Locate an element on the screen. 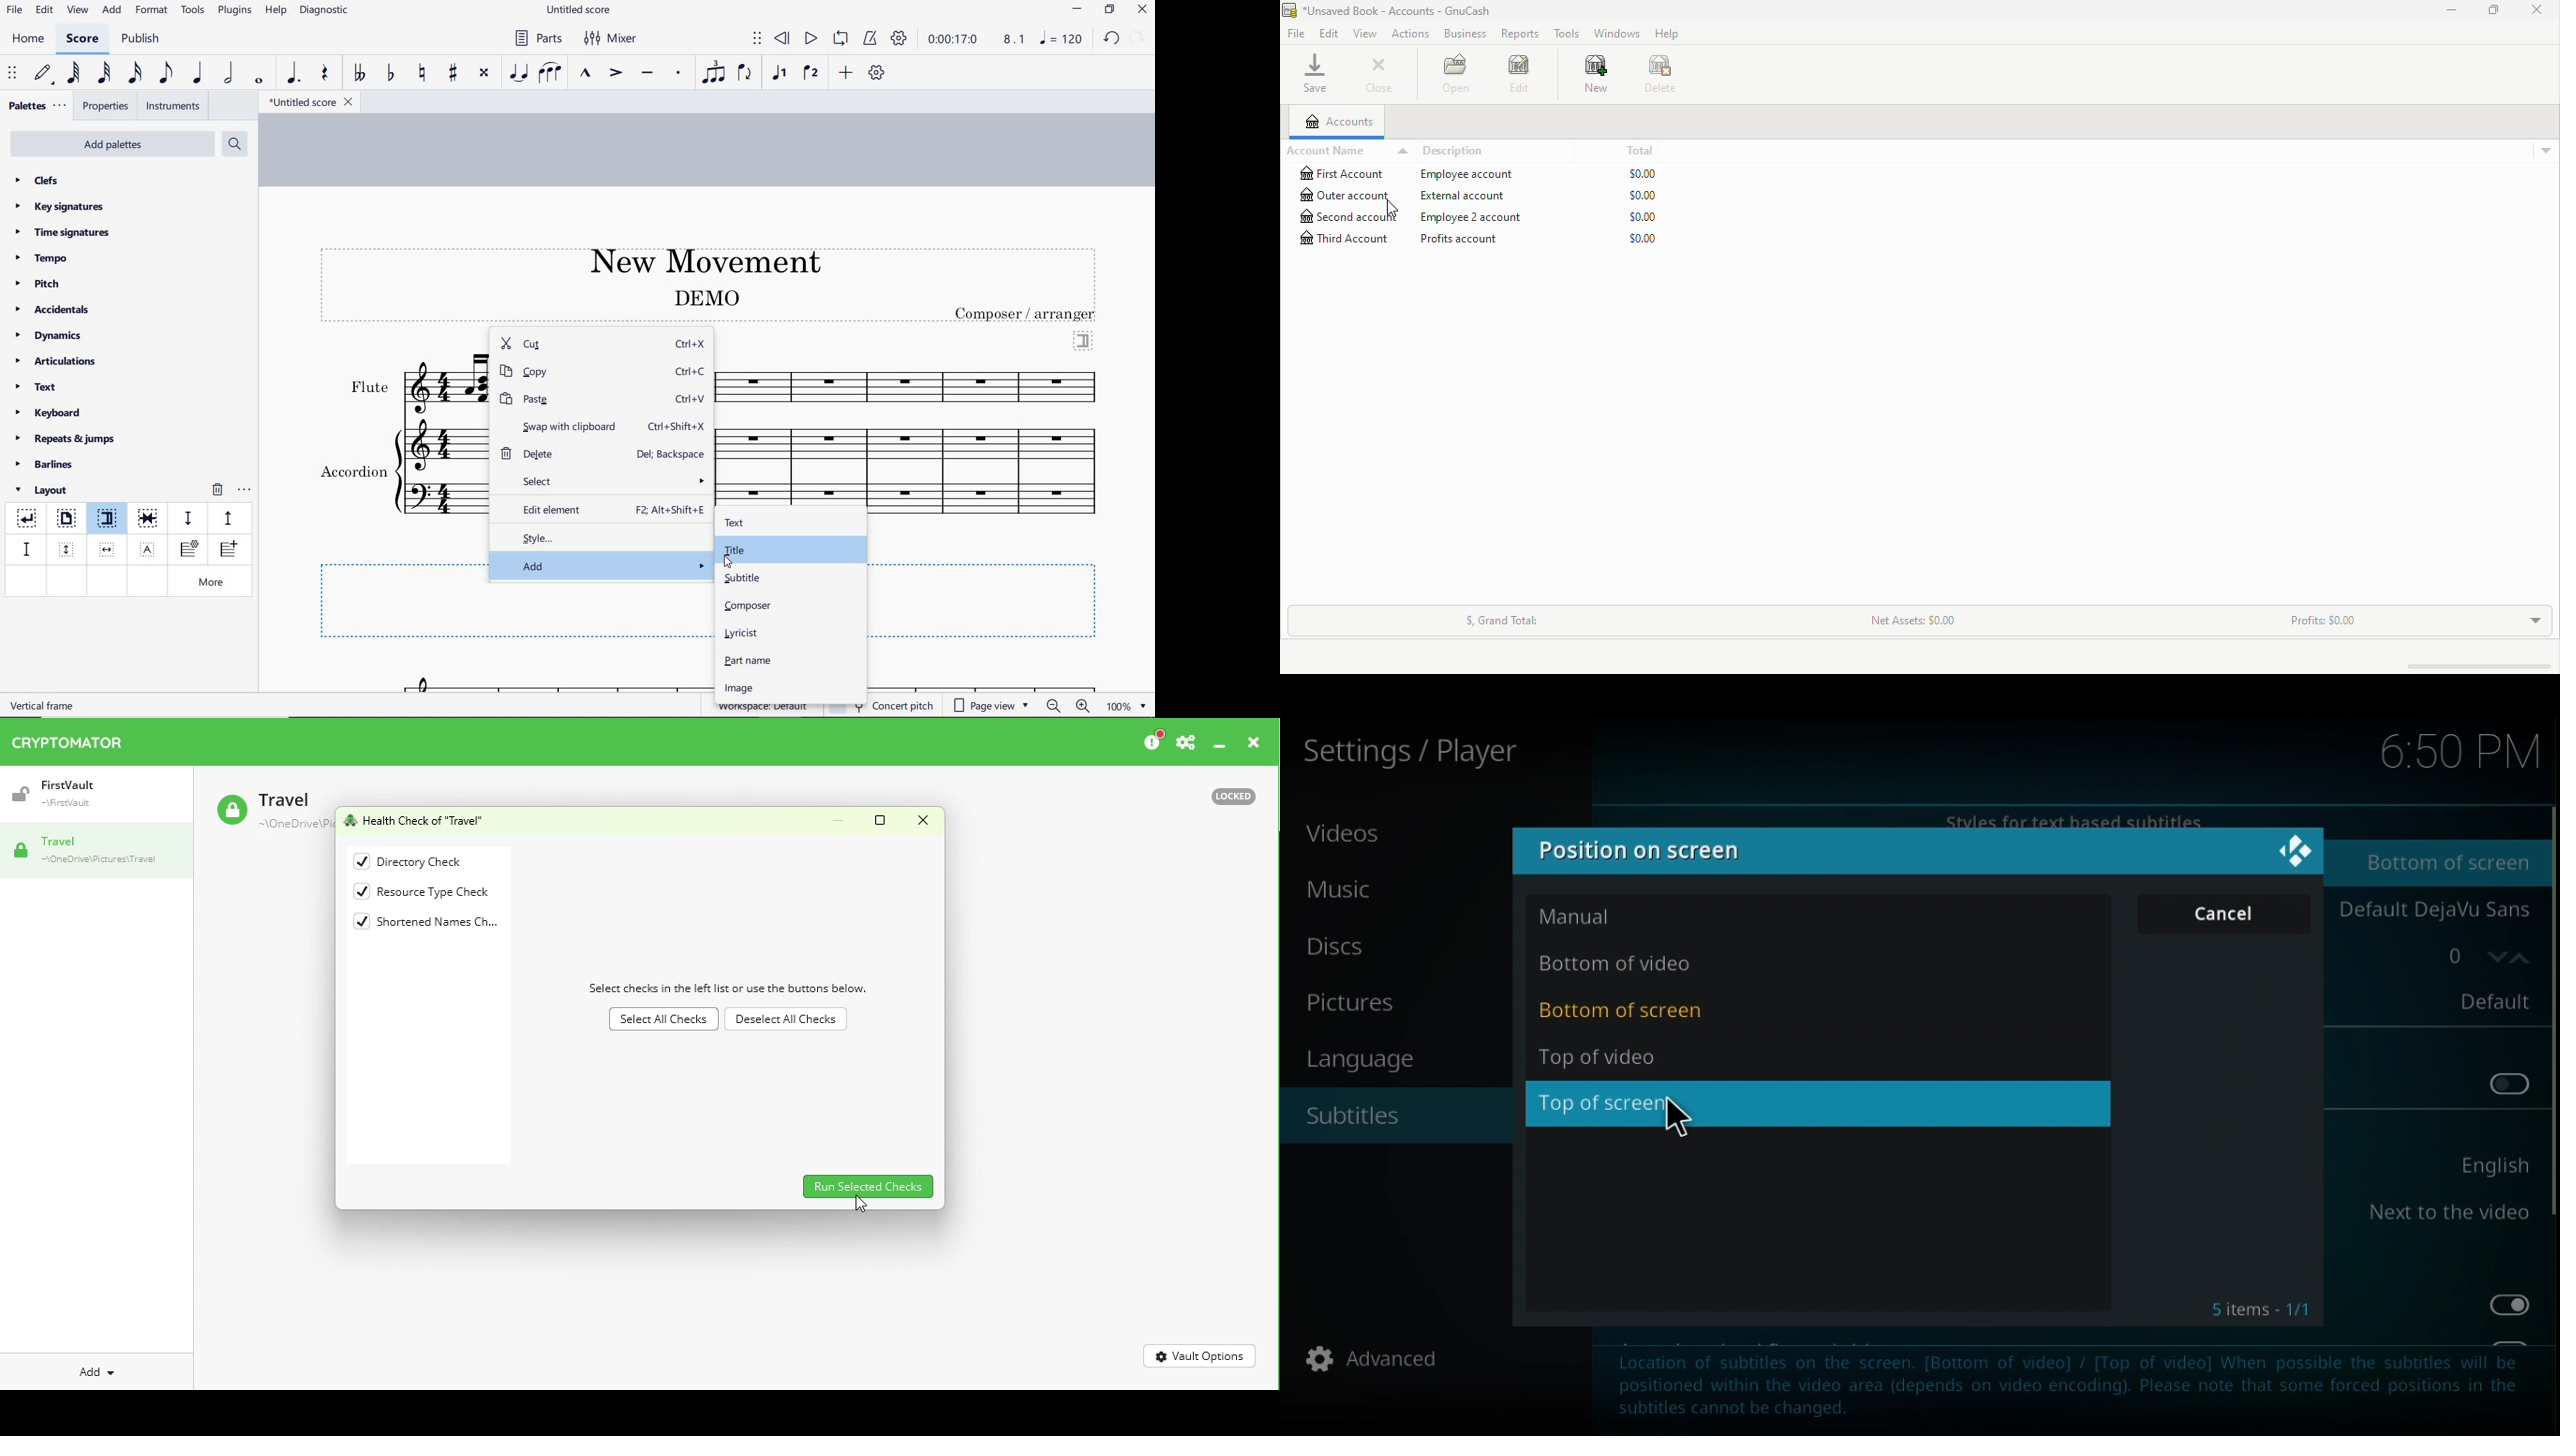 The width and height of the screenshot is (2576, 1456). Save is located at coordinates (1317, 73).